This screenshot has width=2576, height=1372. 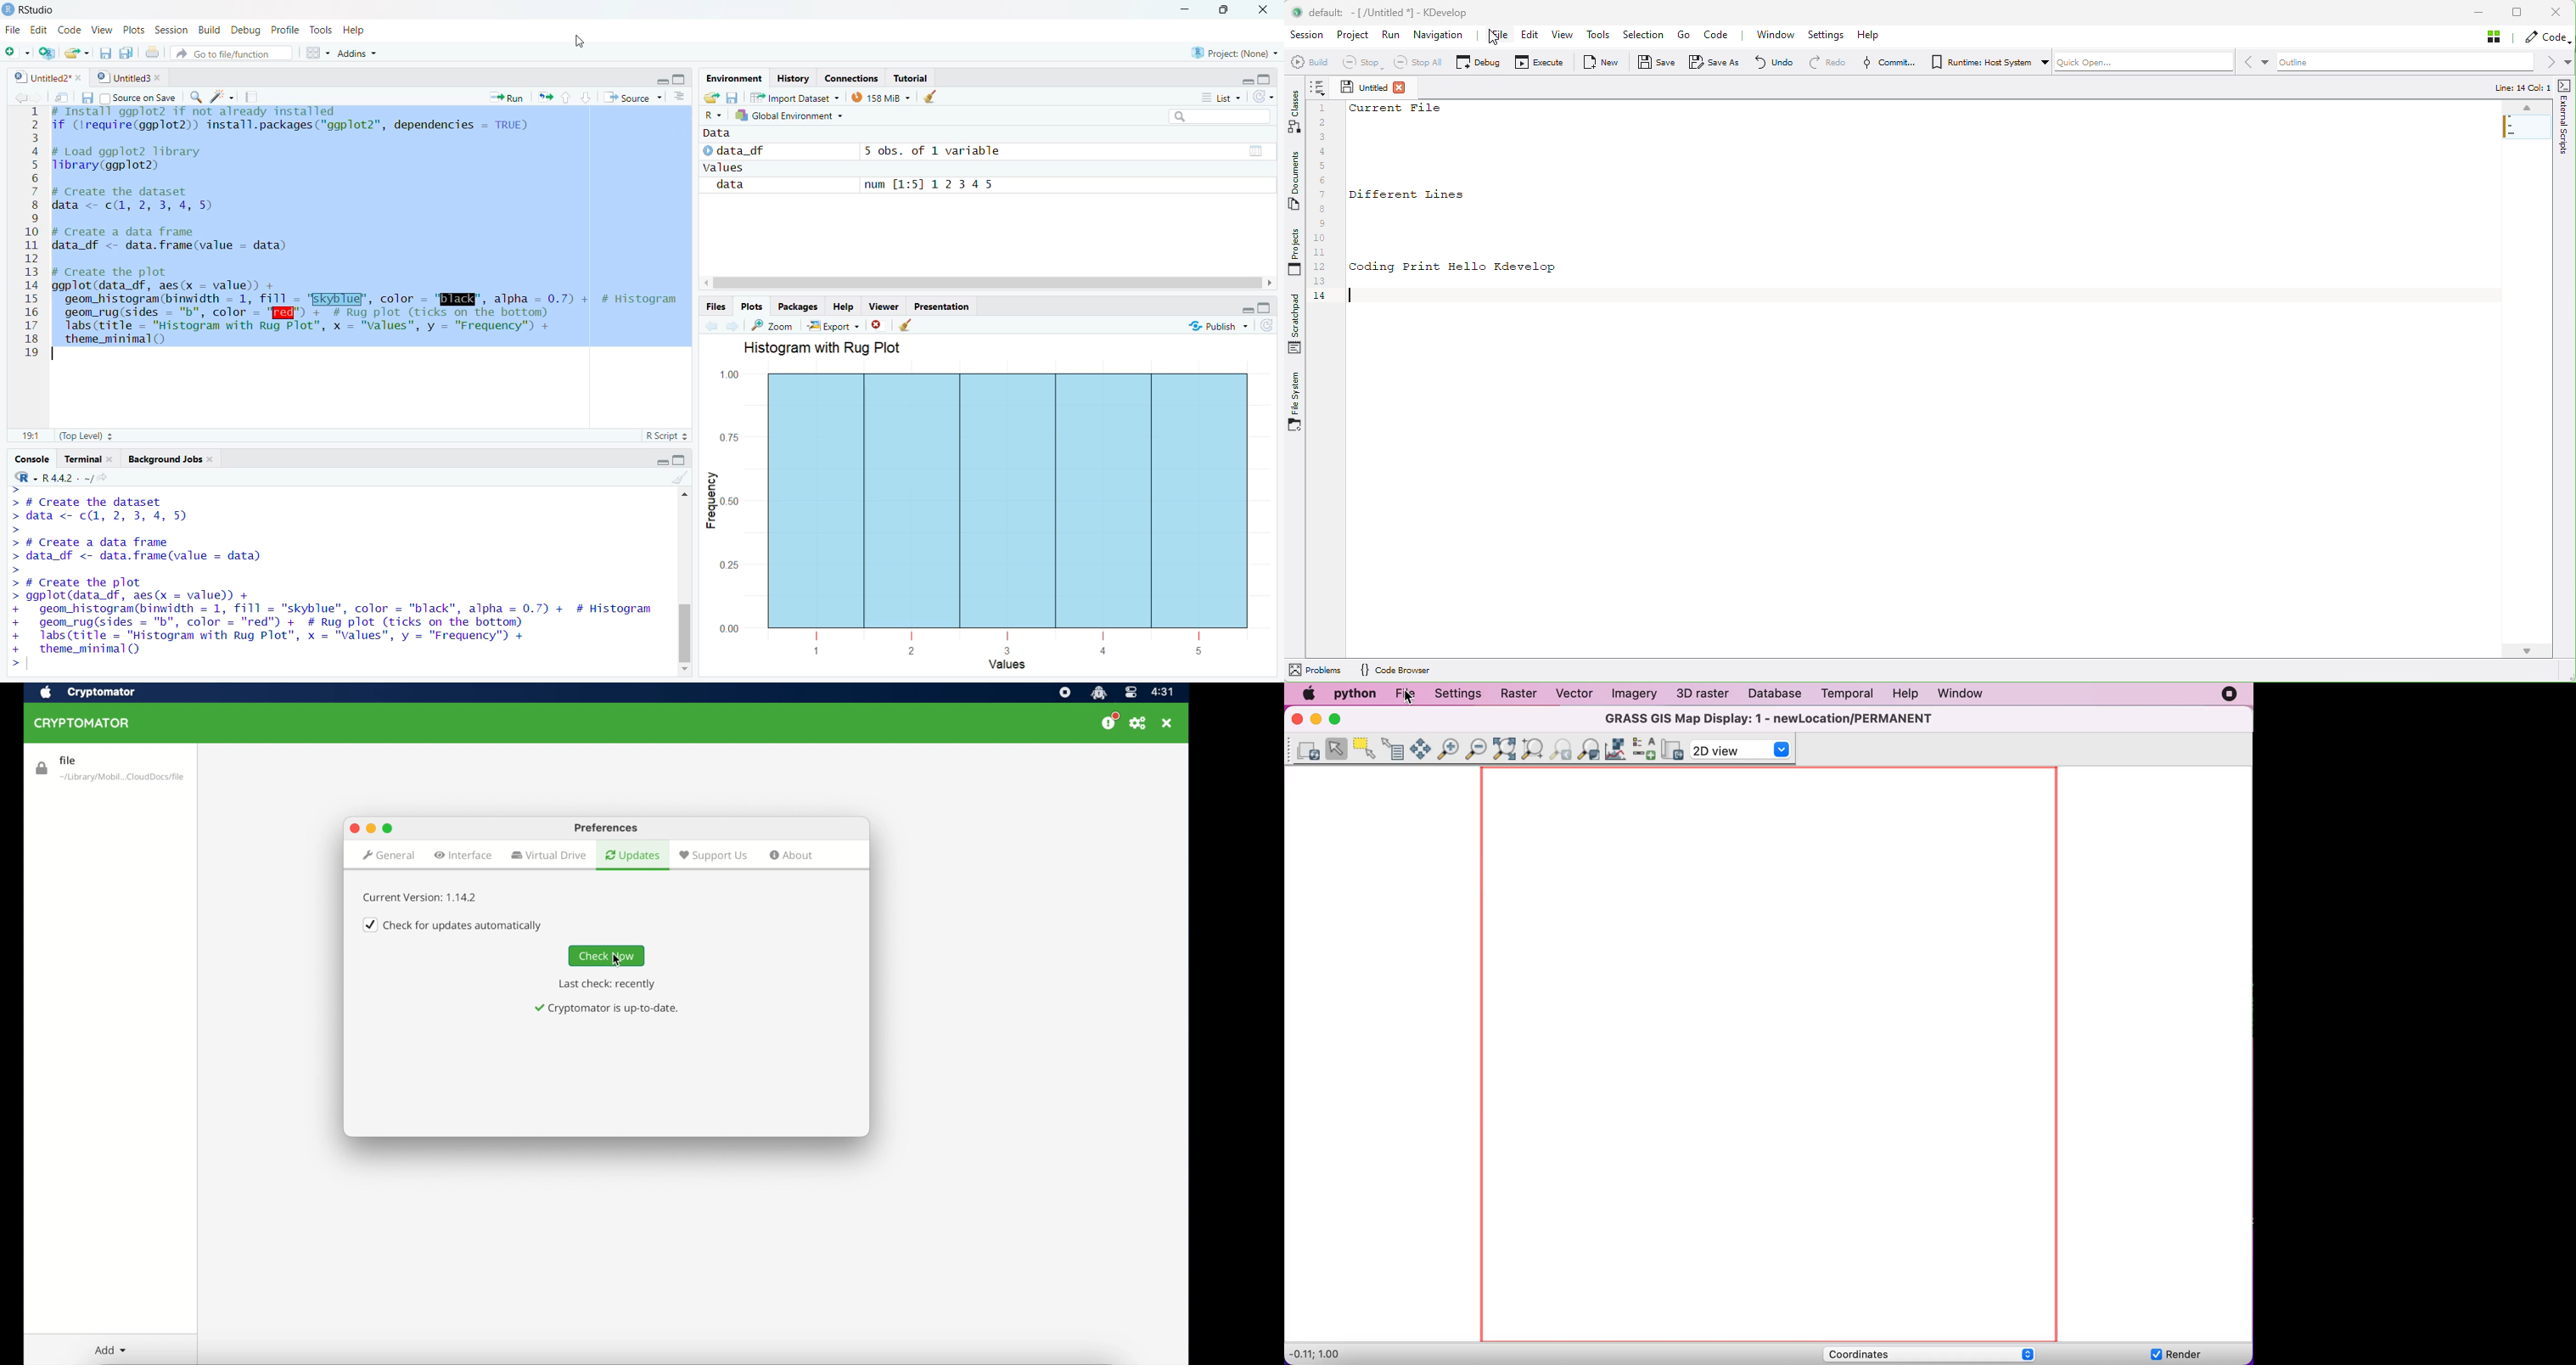 I want to click on Code, so click(x=69, y=29).